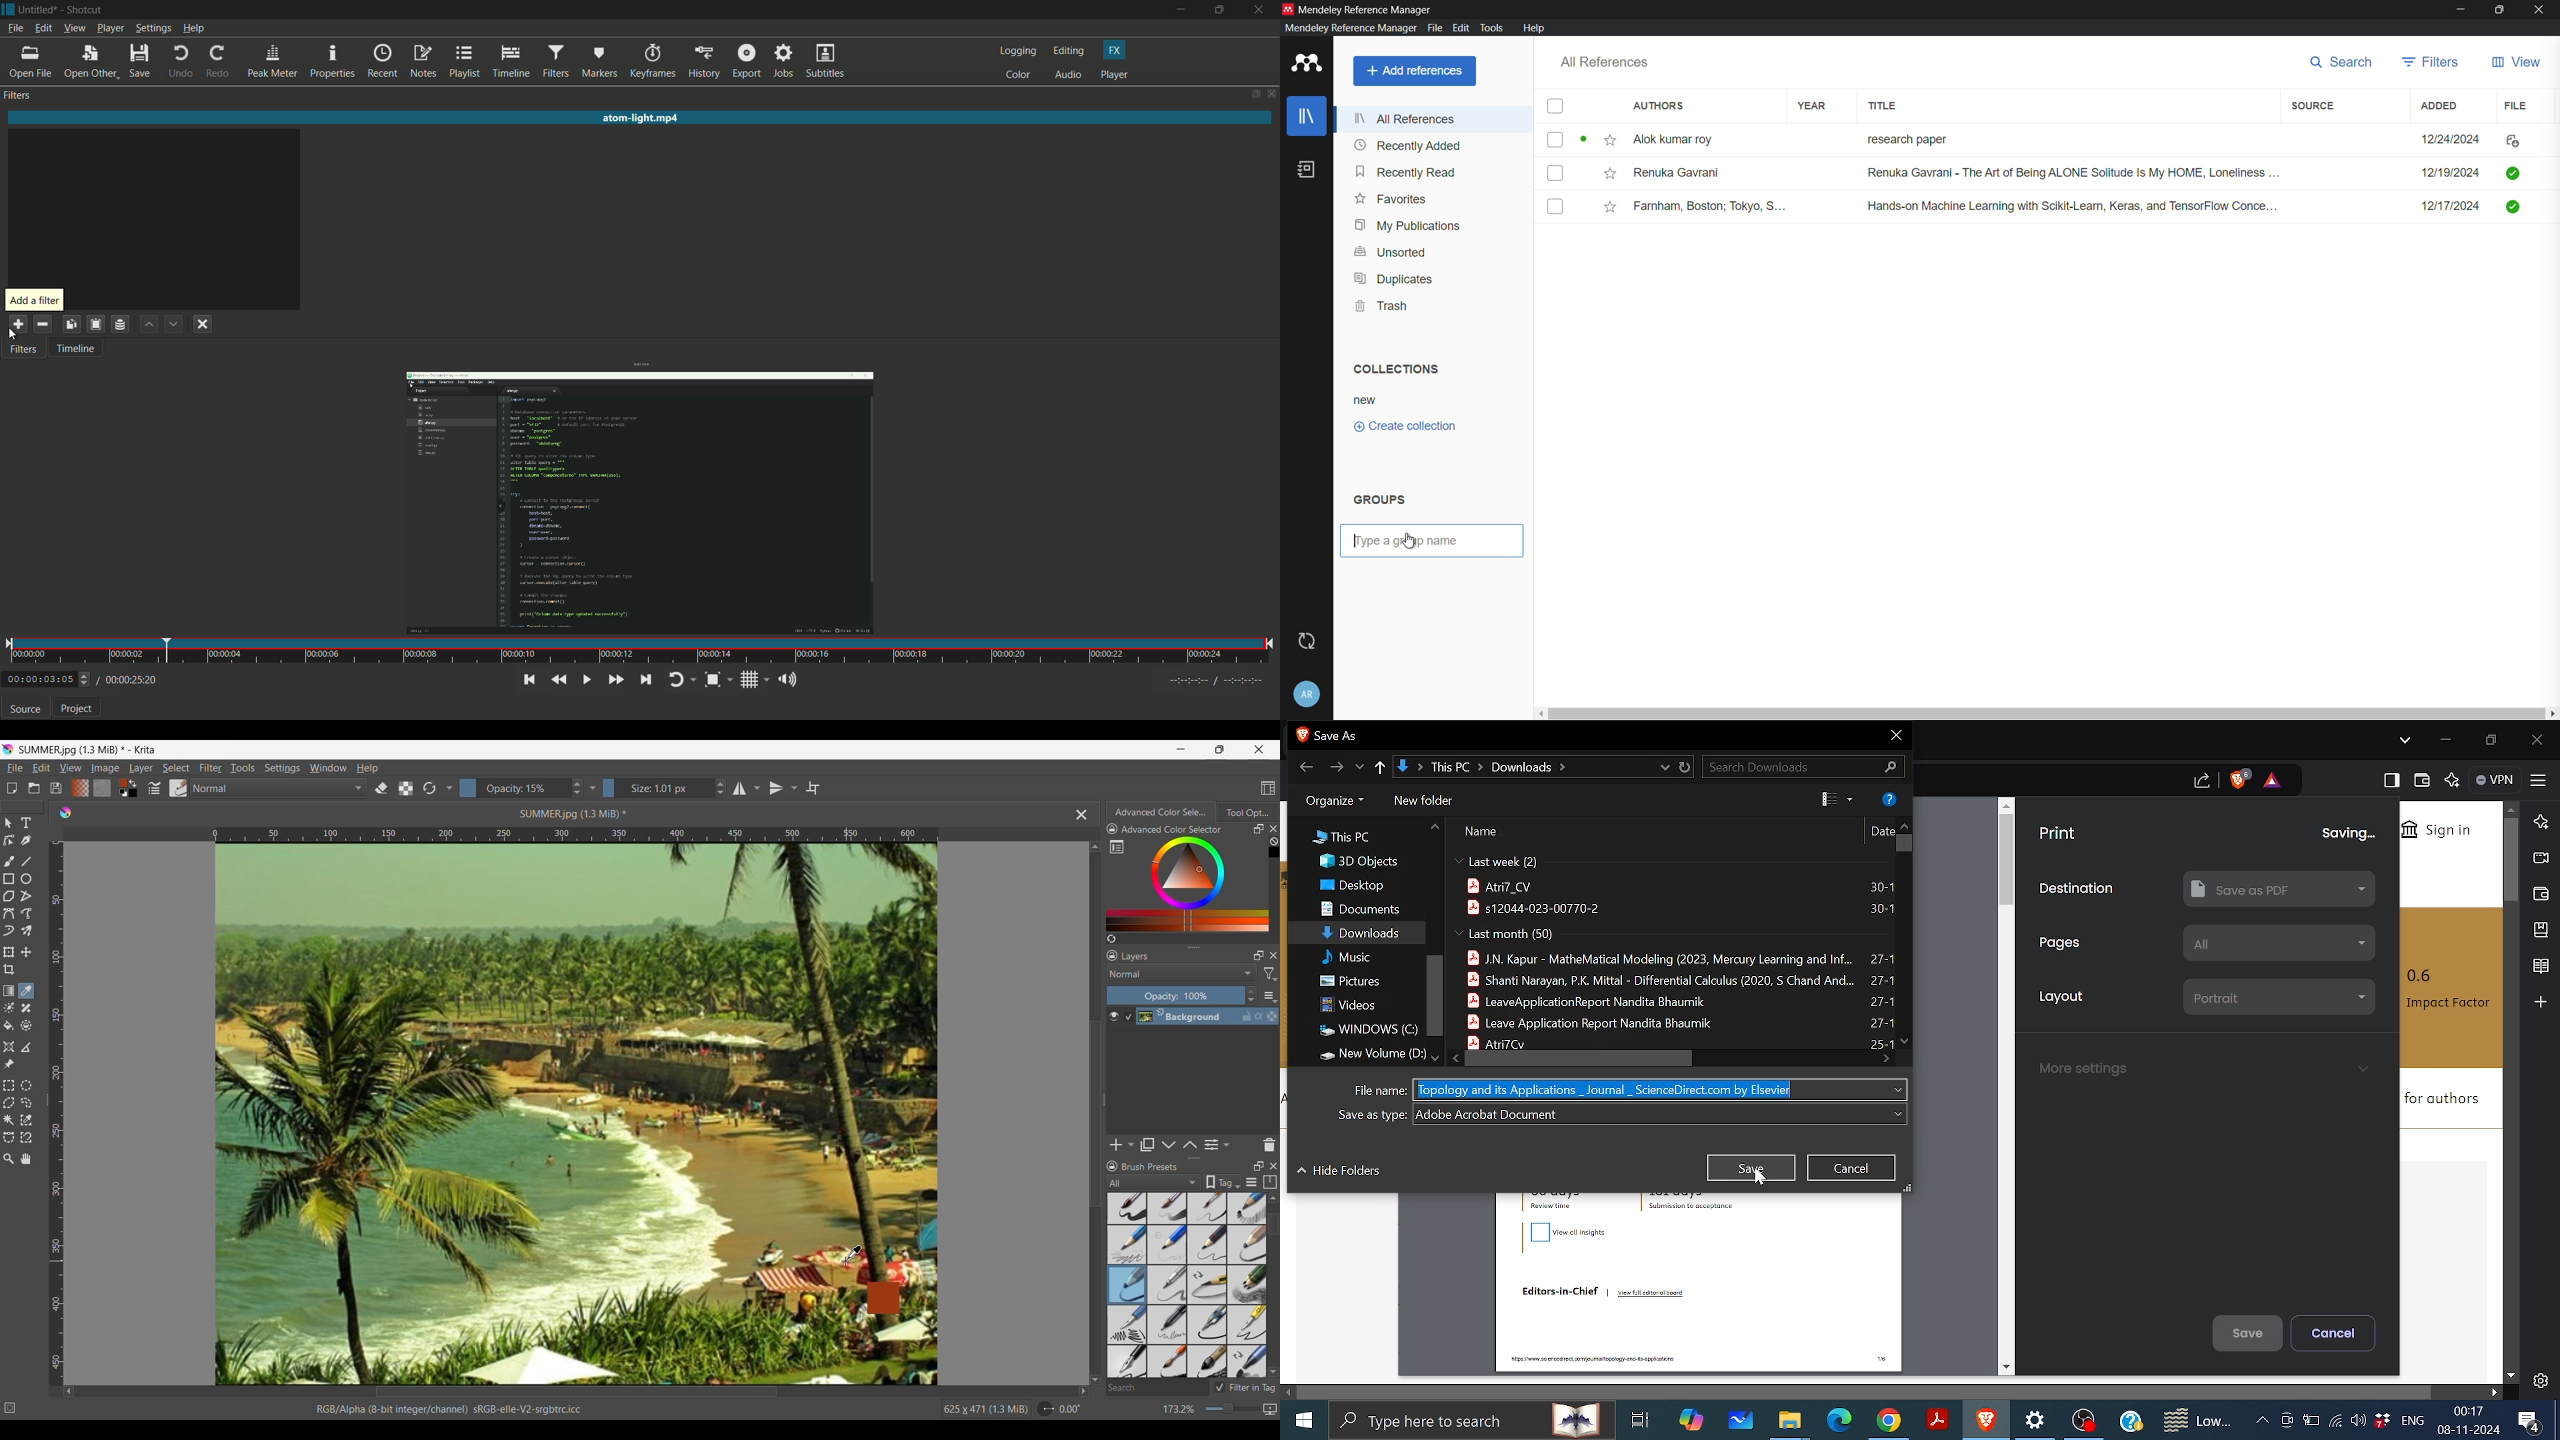 This screenshot has height=1456, width=2576. I want to click on Change height of panels attached to this line, so click(1194, 1158).